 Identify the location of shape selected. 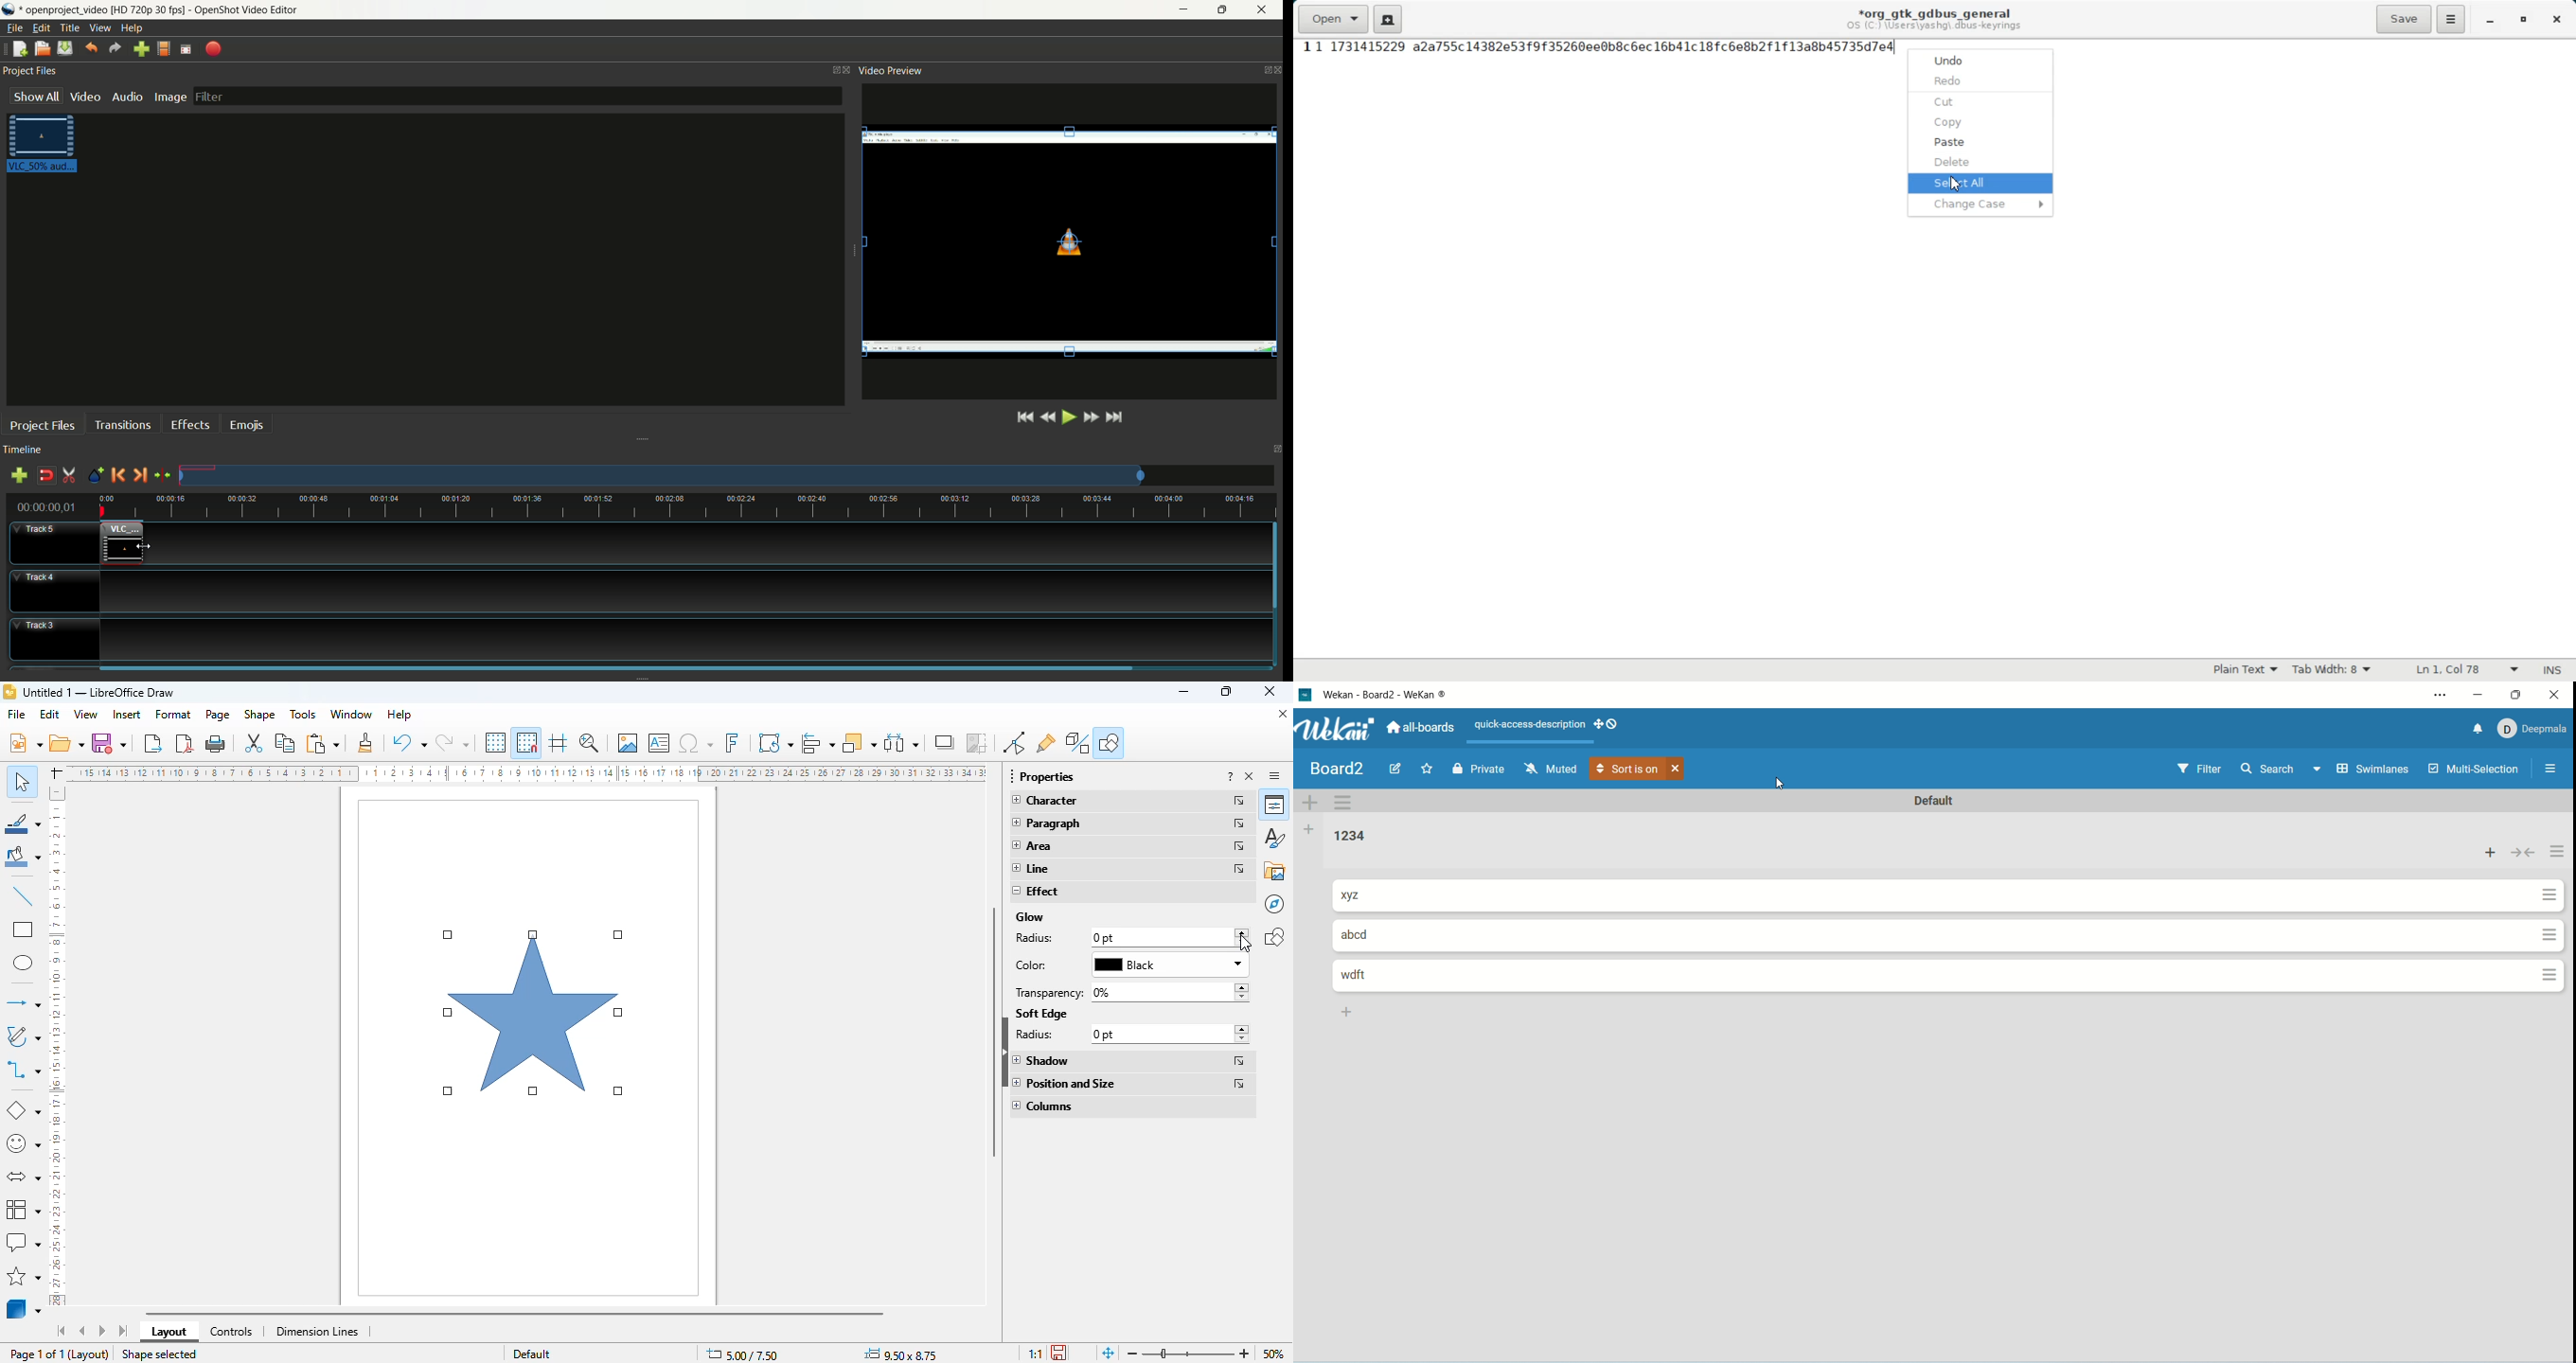
(160, 1354).